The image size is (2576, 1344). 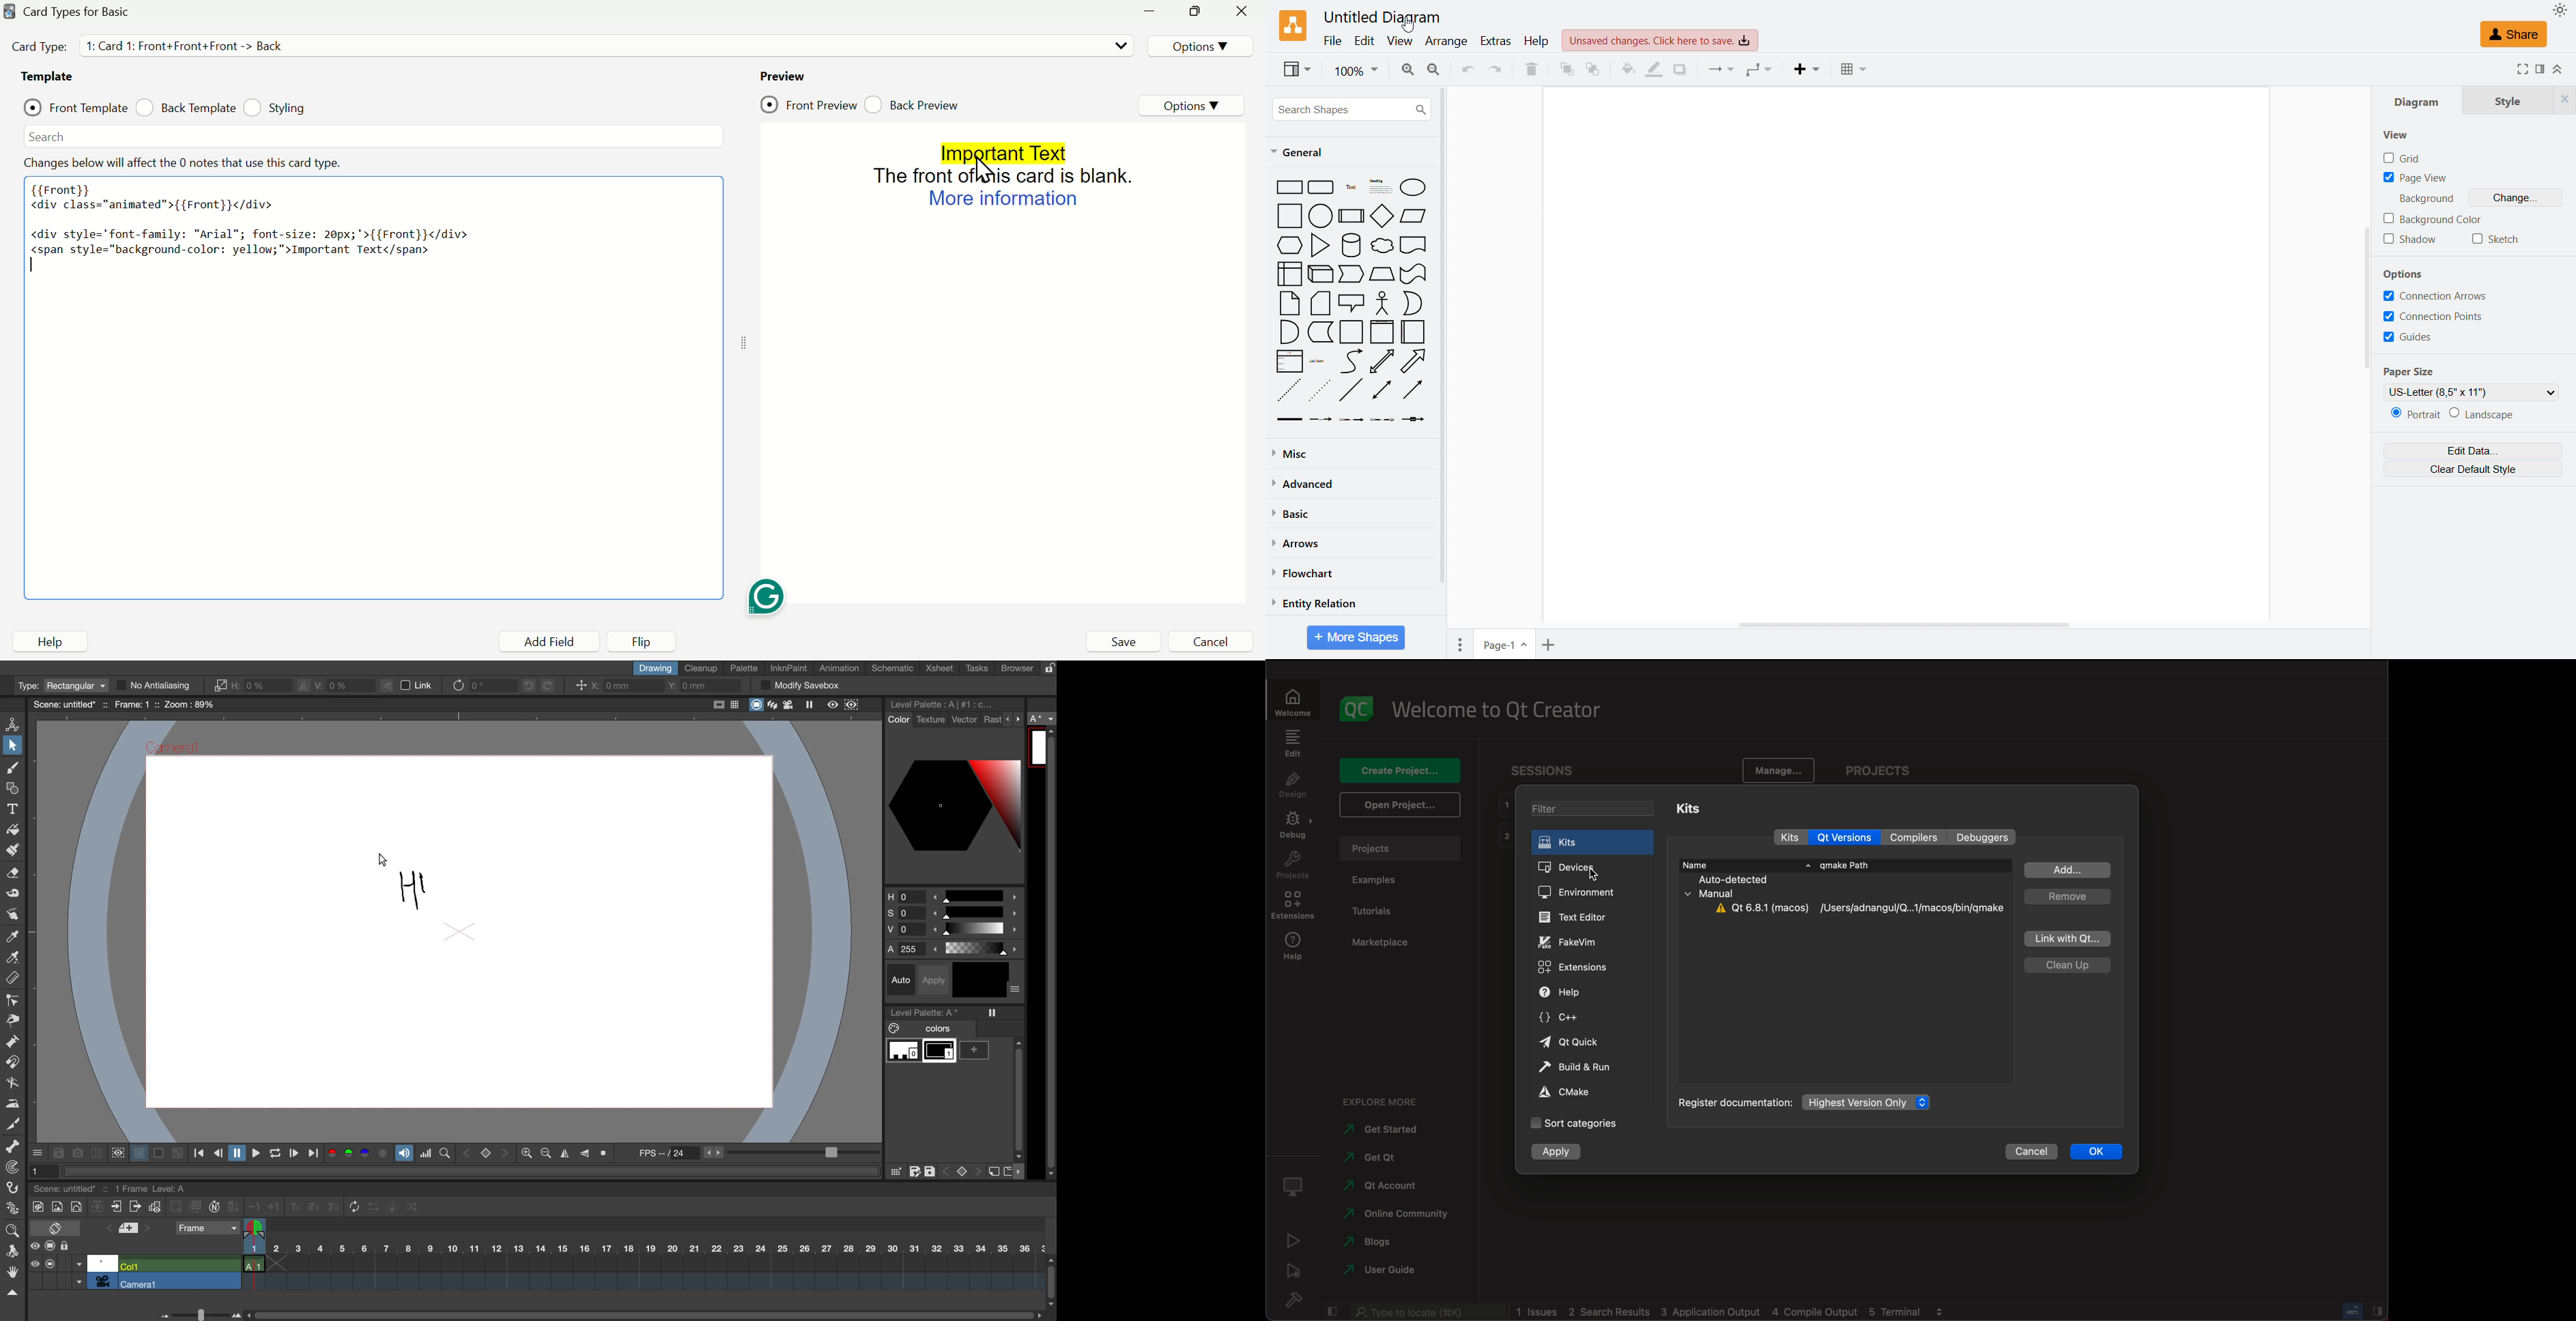 What do you see at coordinates (2516, 198) in the screenshot?
I see `Change background ` at bounding box center [2516, 198].